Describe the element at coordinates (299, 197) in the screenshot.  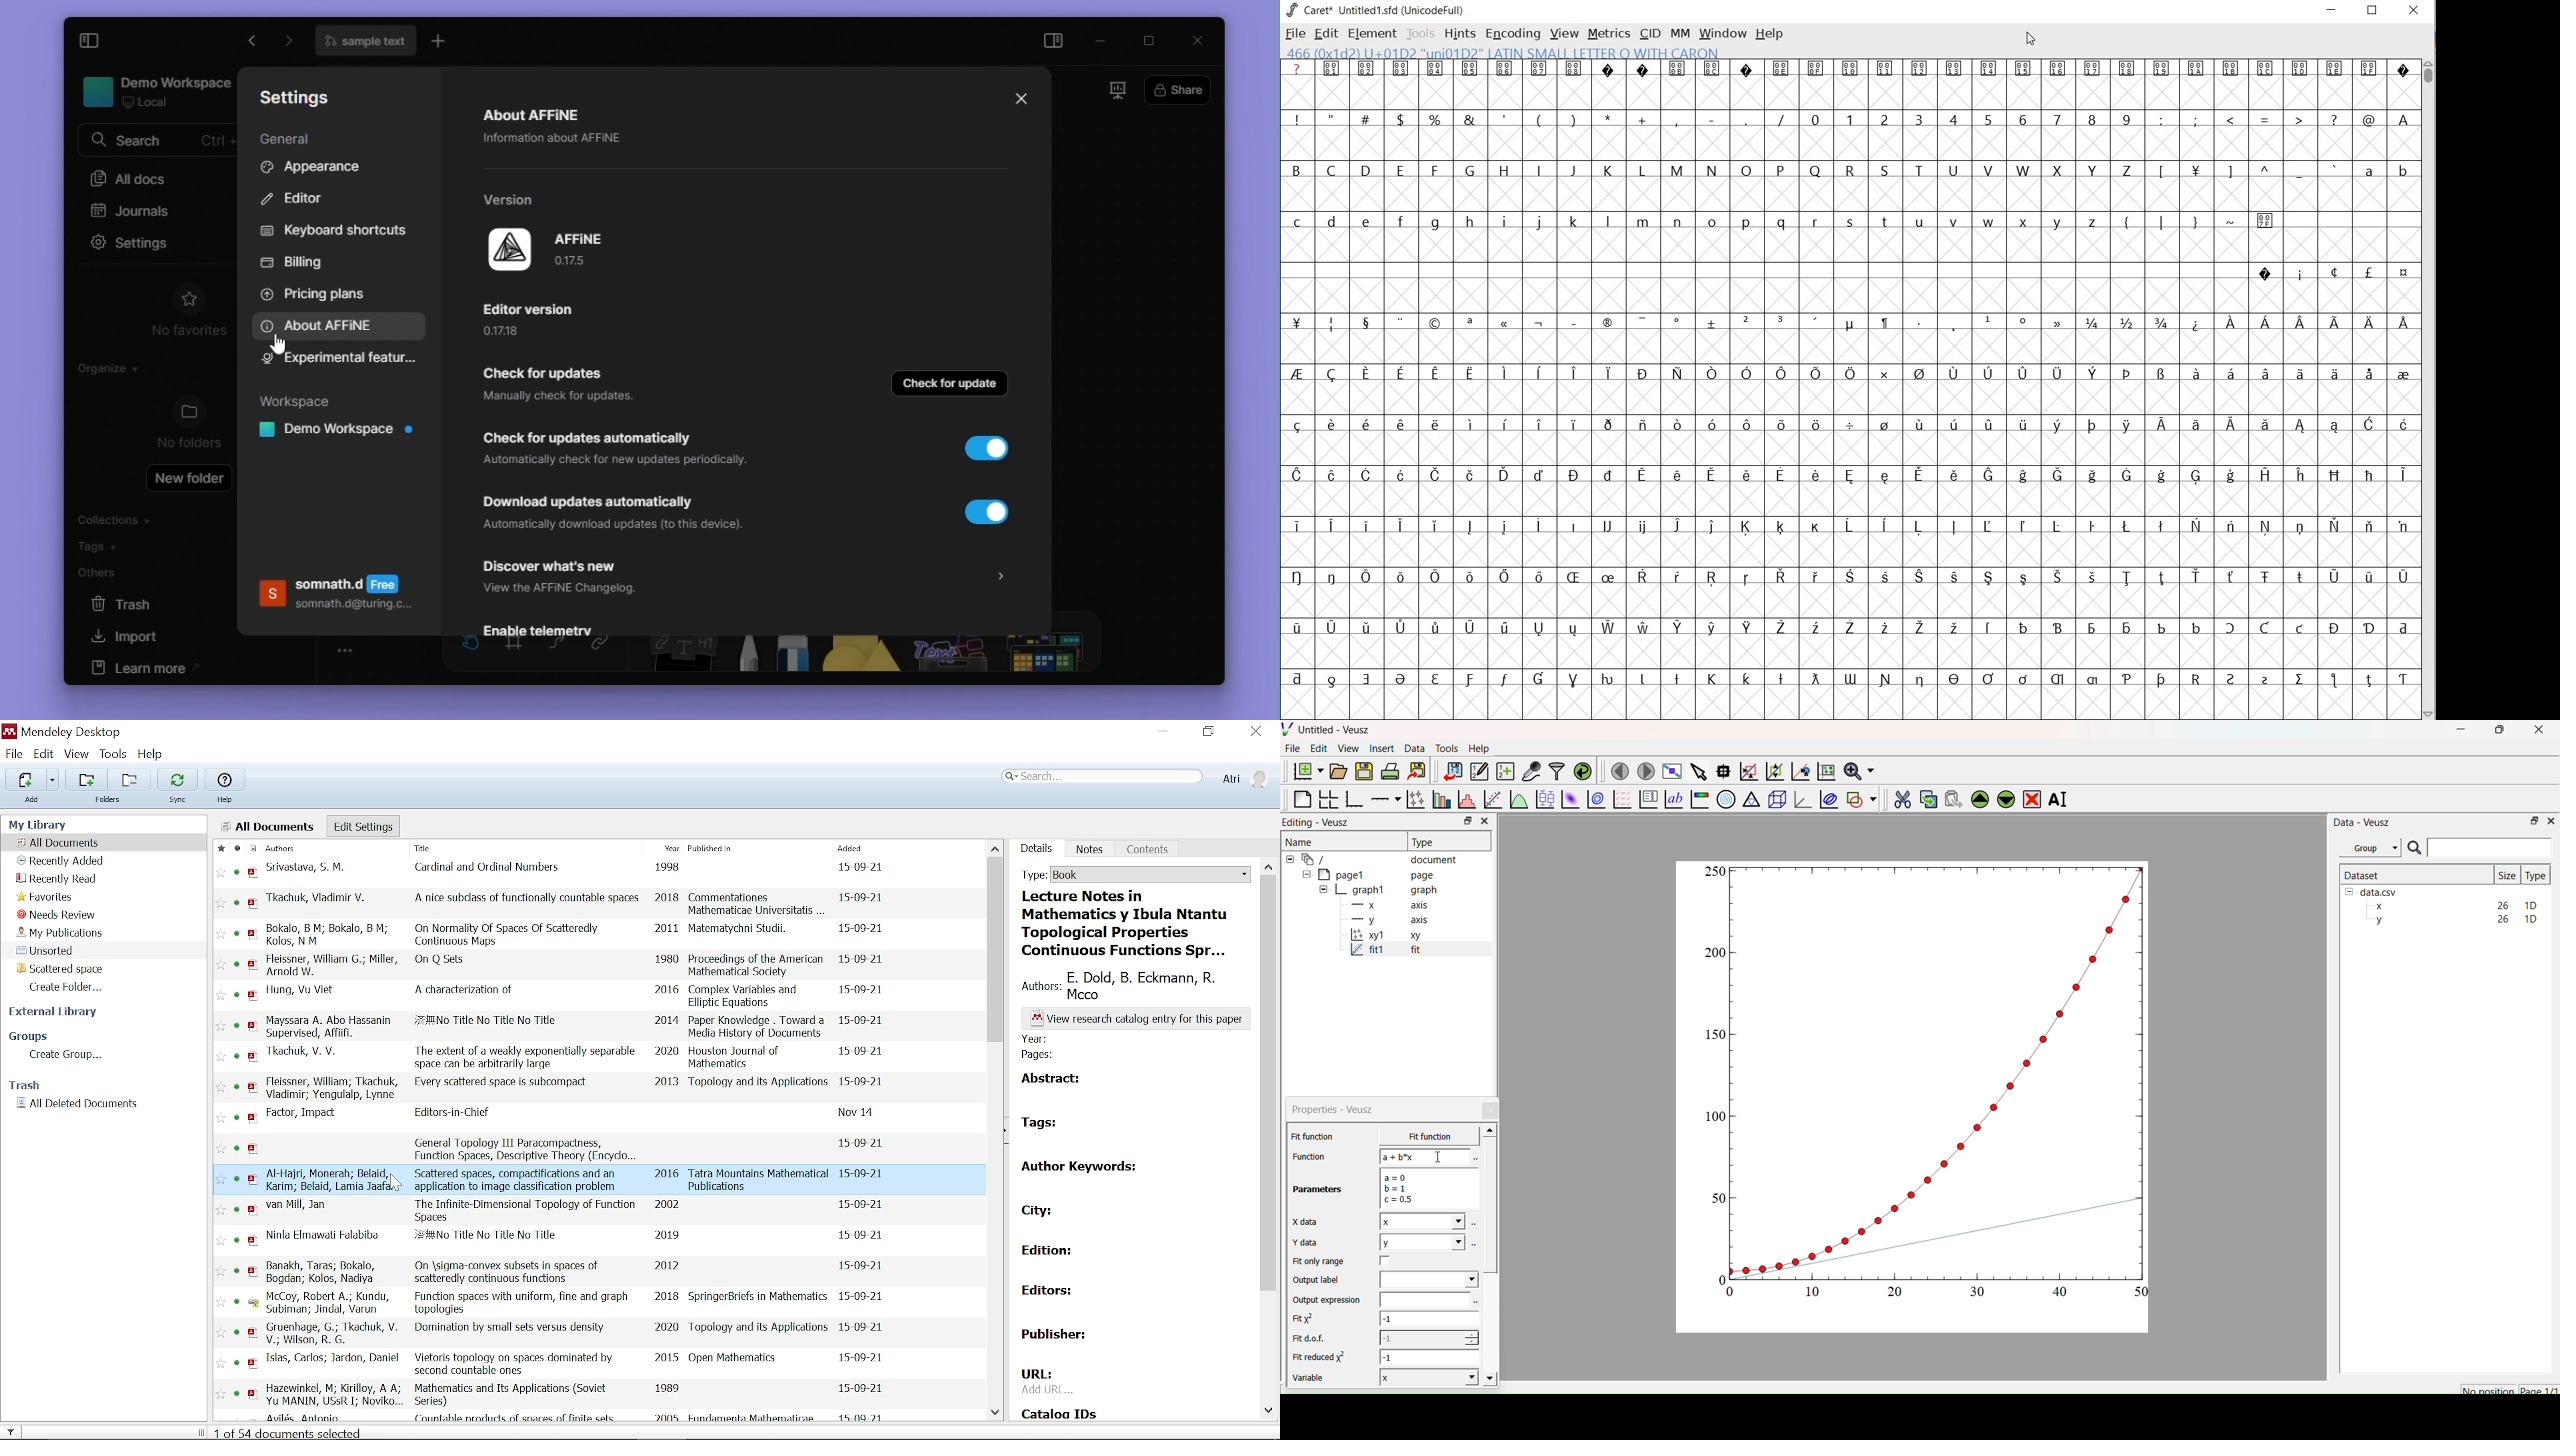
I see `Editor` at that location.